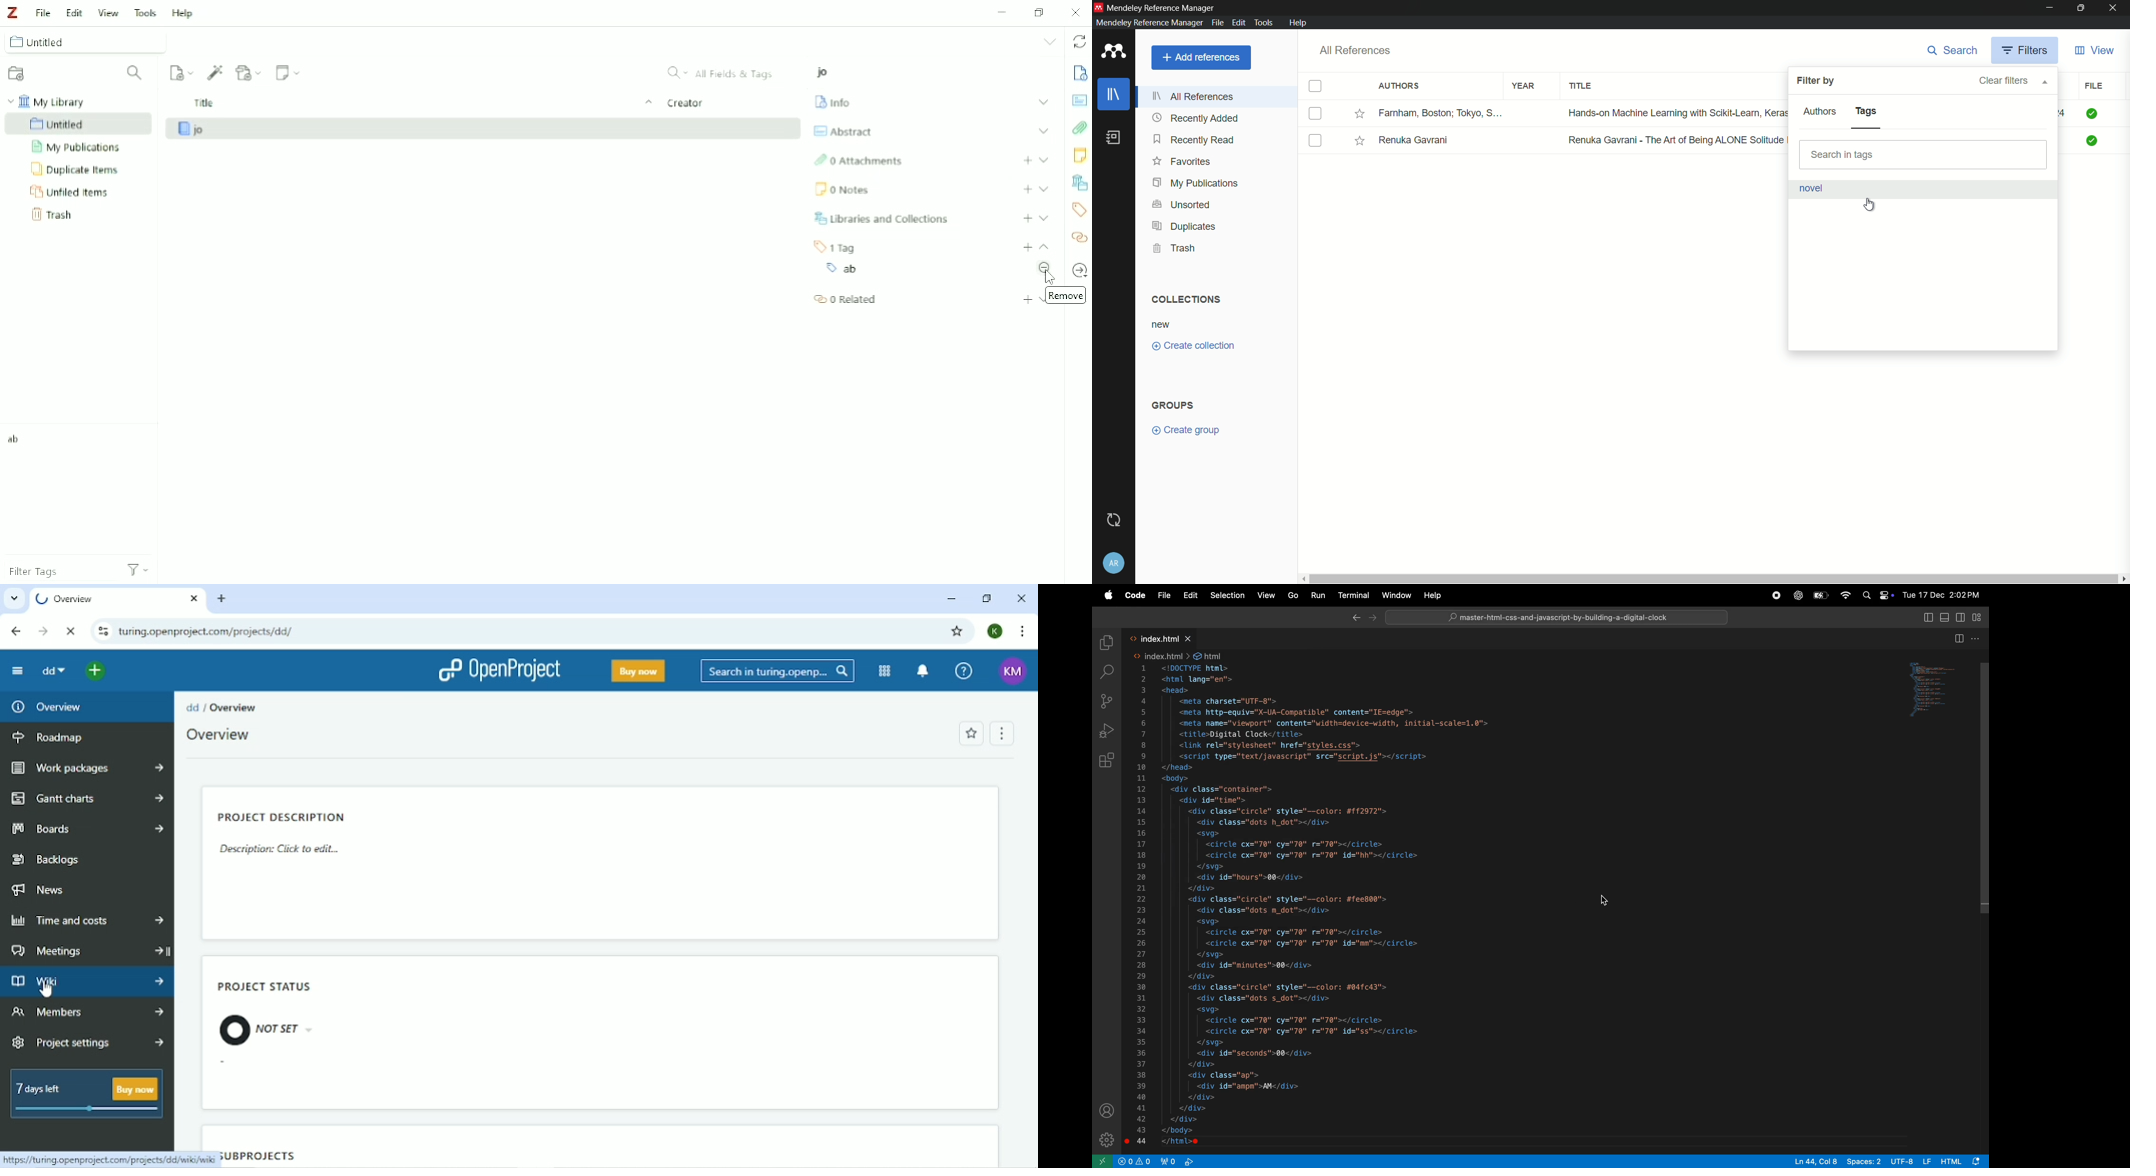  I want to click on groups, so click(1172, 406).